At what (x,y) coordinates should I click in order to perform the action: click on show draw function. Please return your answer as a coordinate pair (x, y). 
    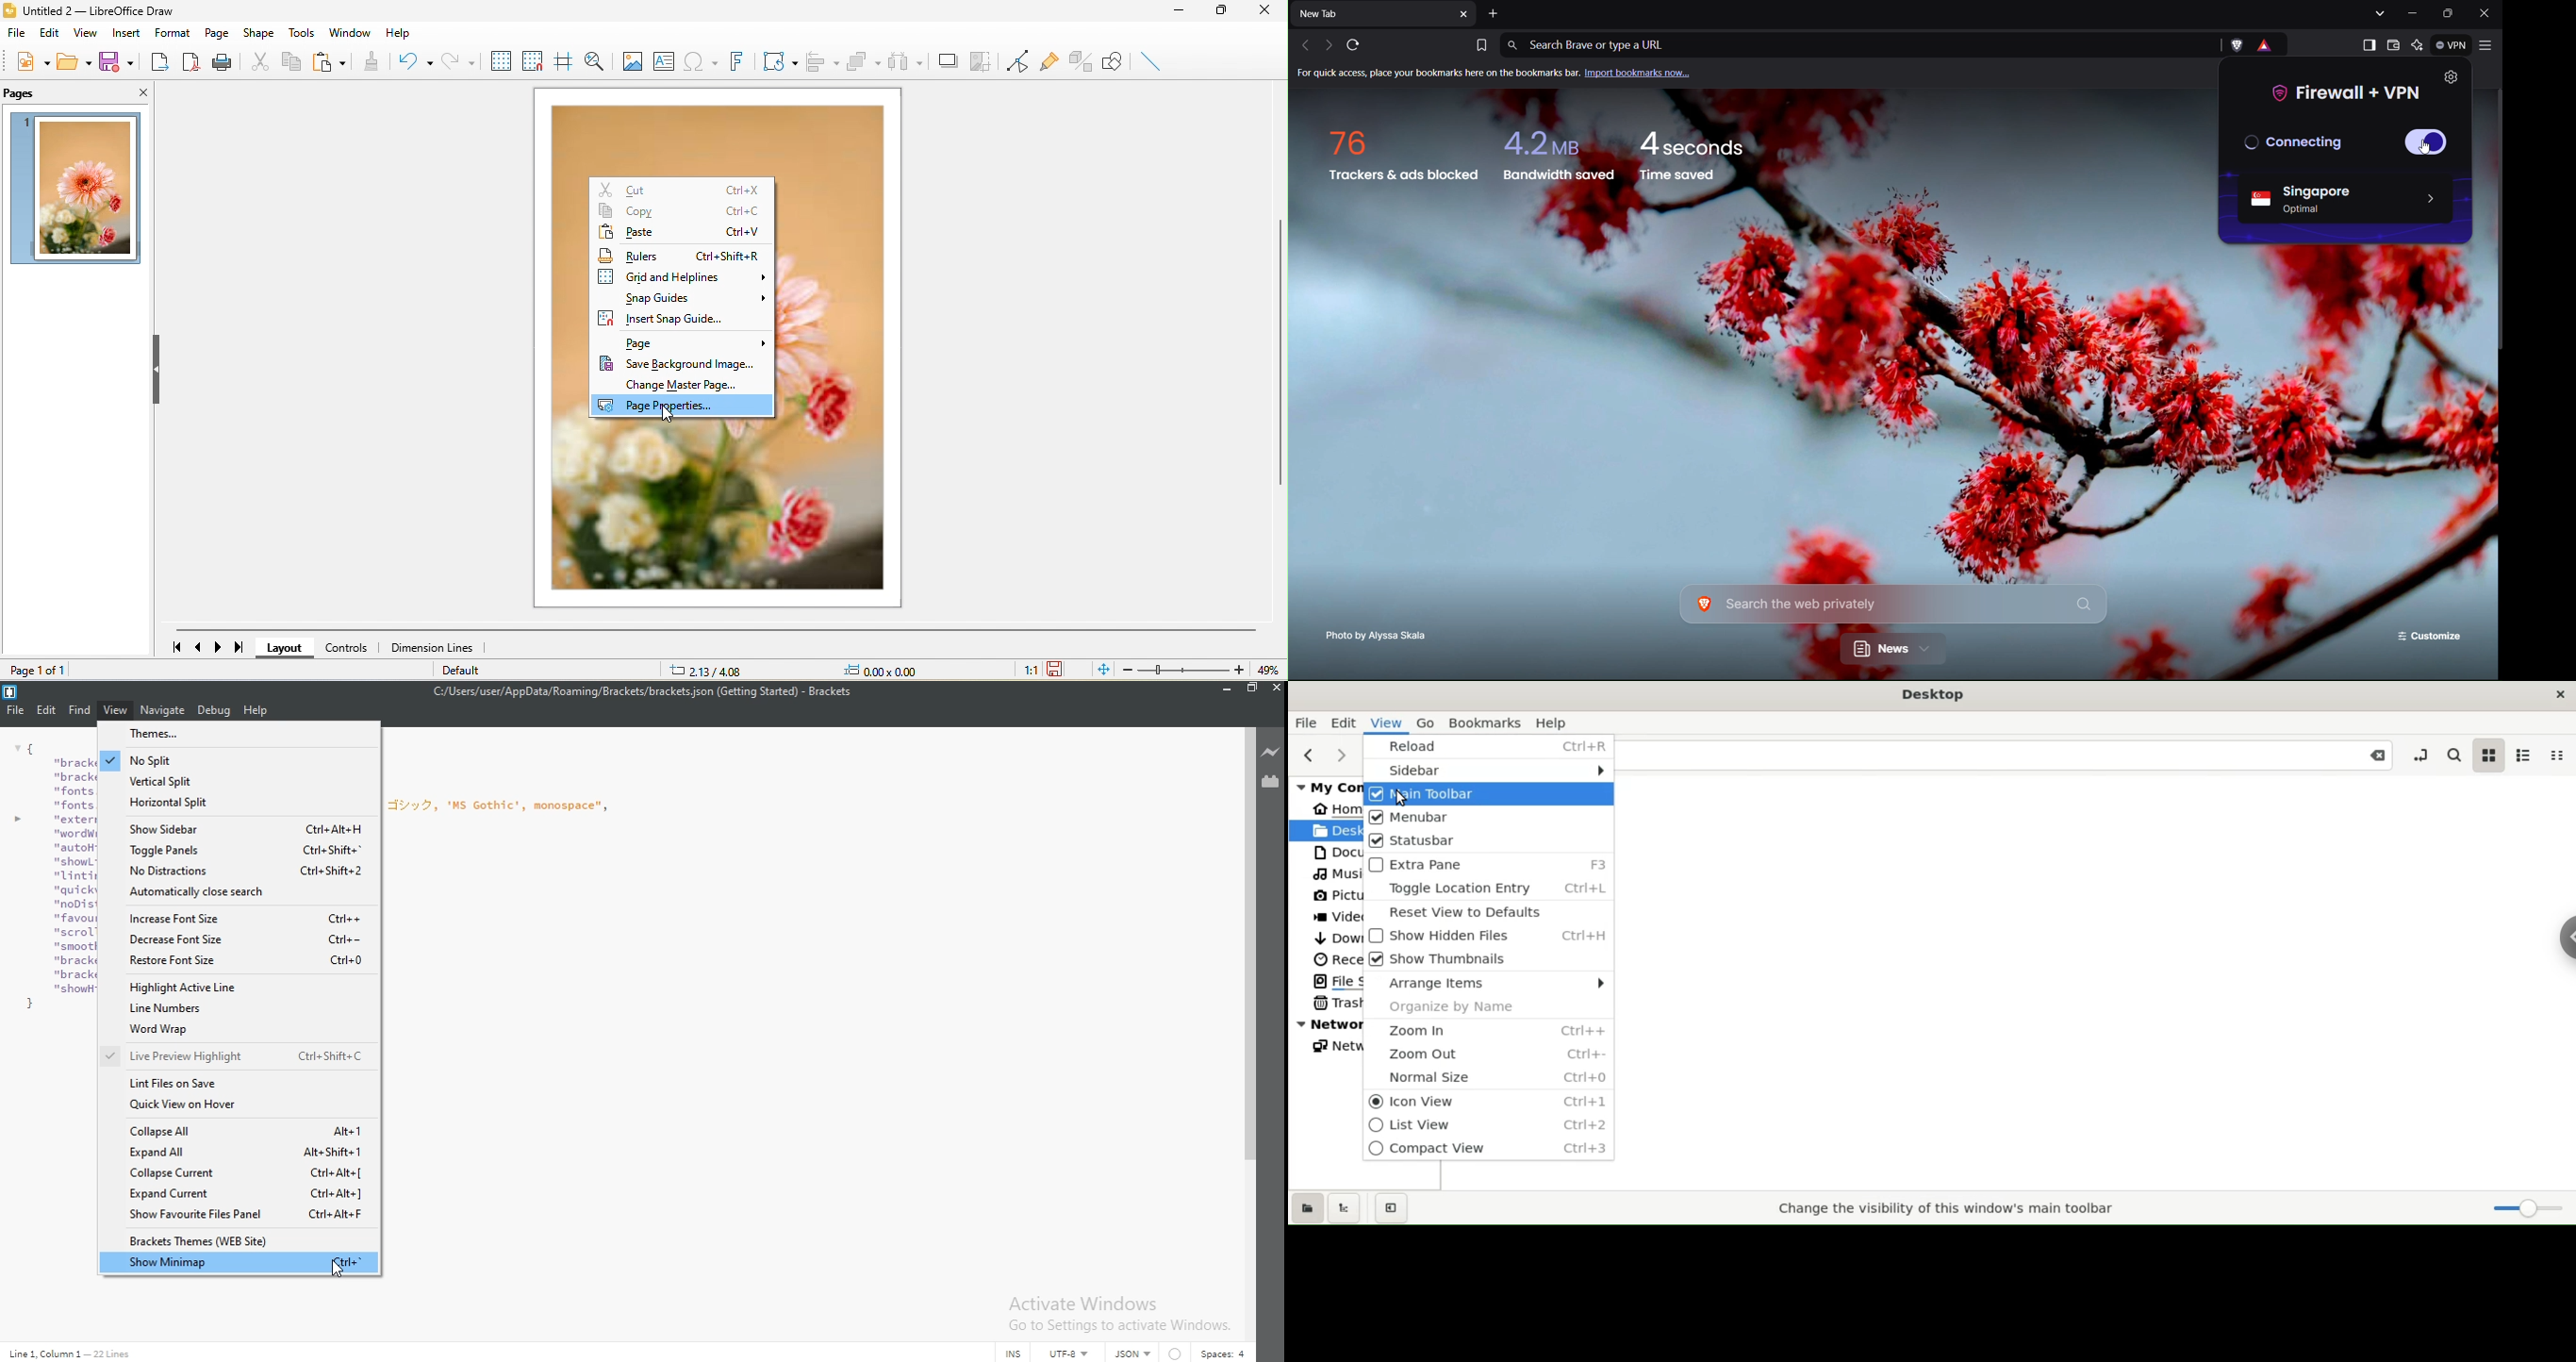
    Looking at the image, I should click on (1114, 61).